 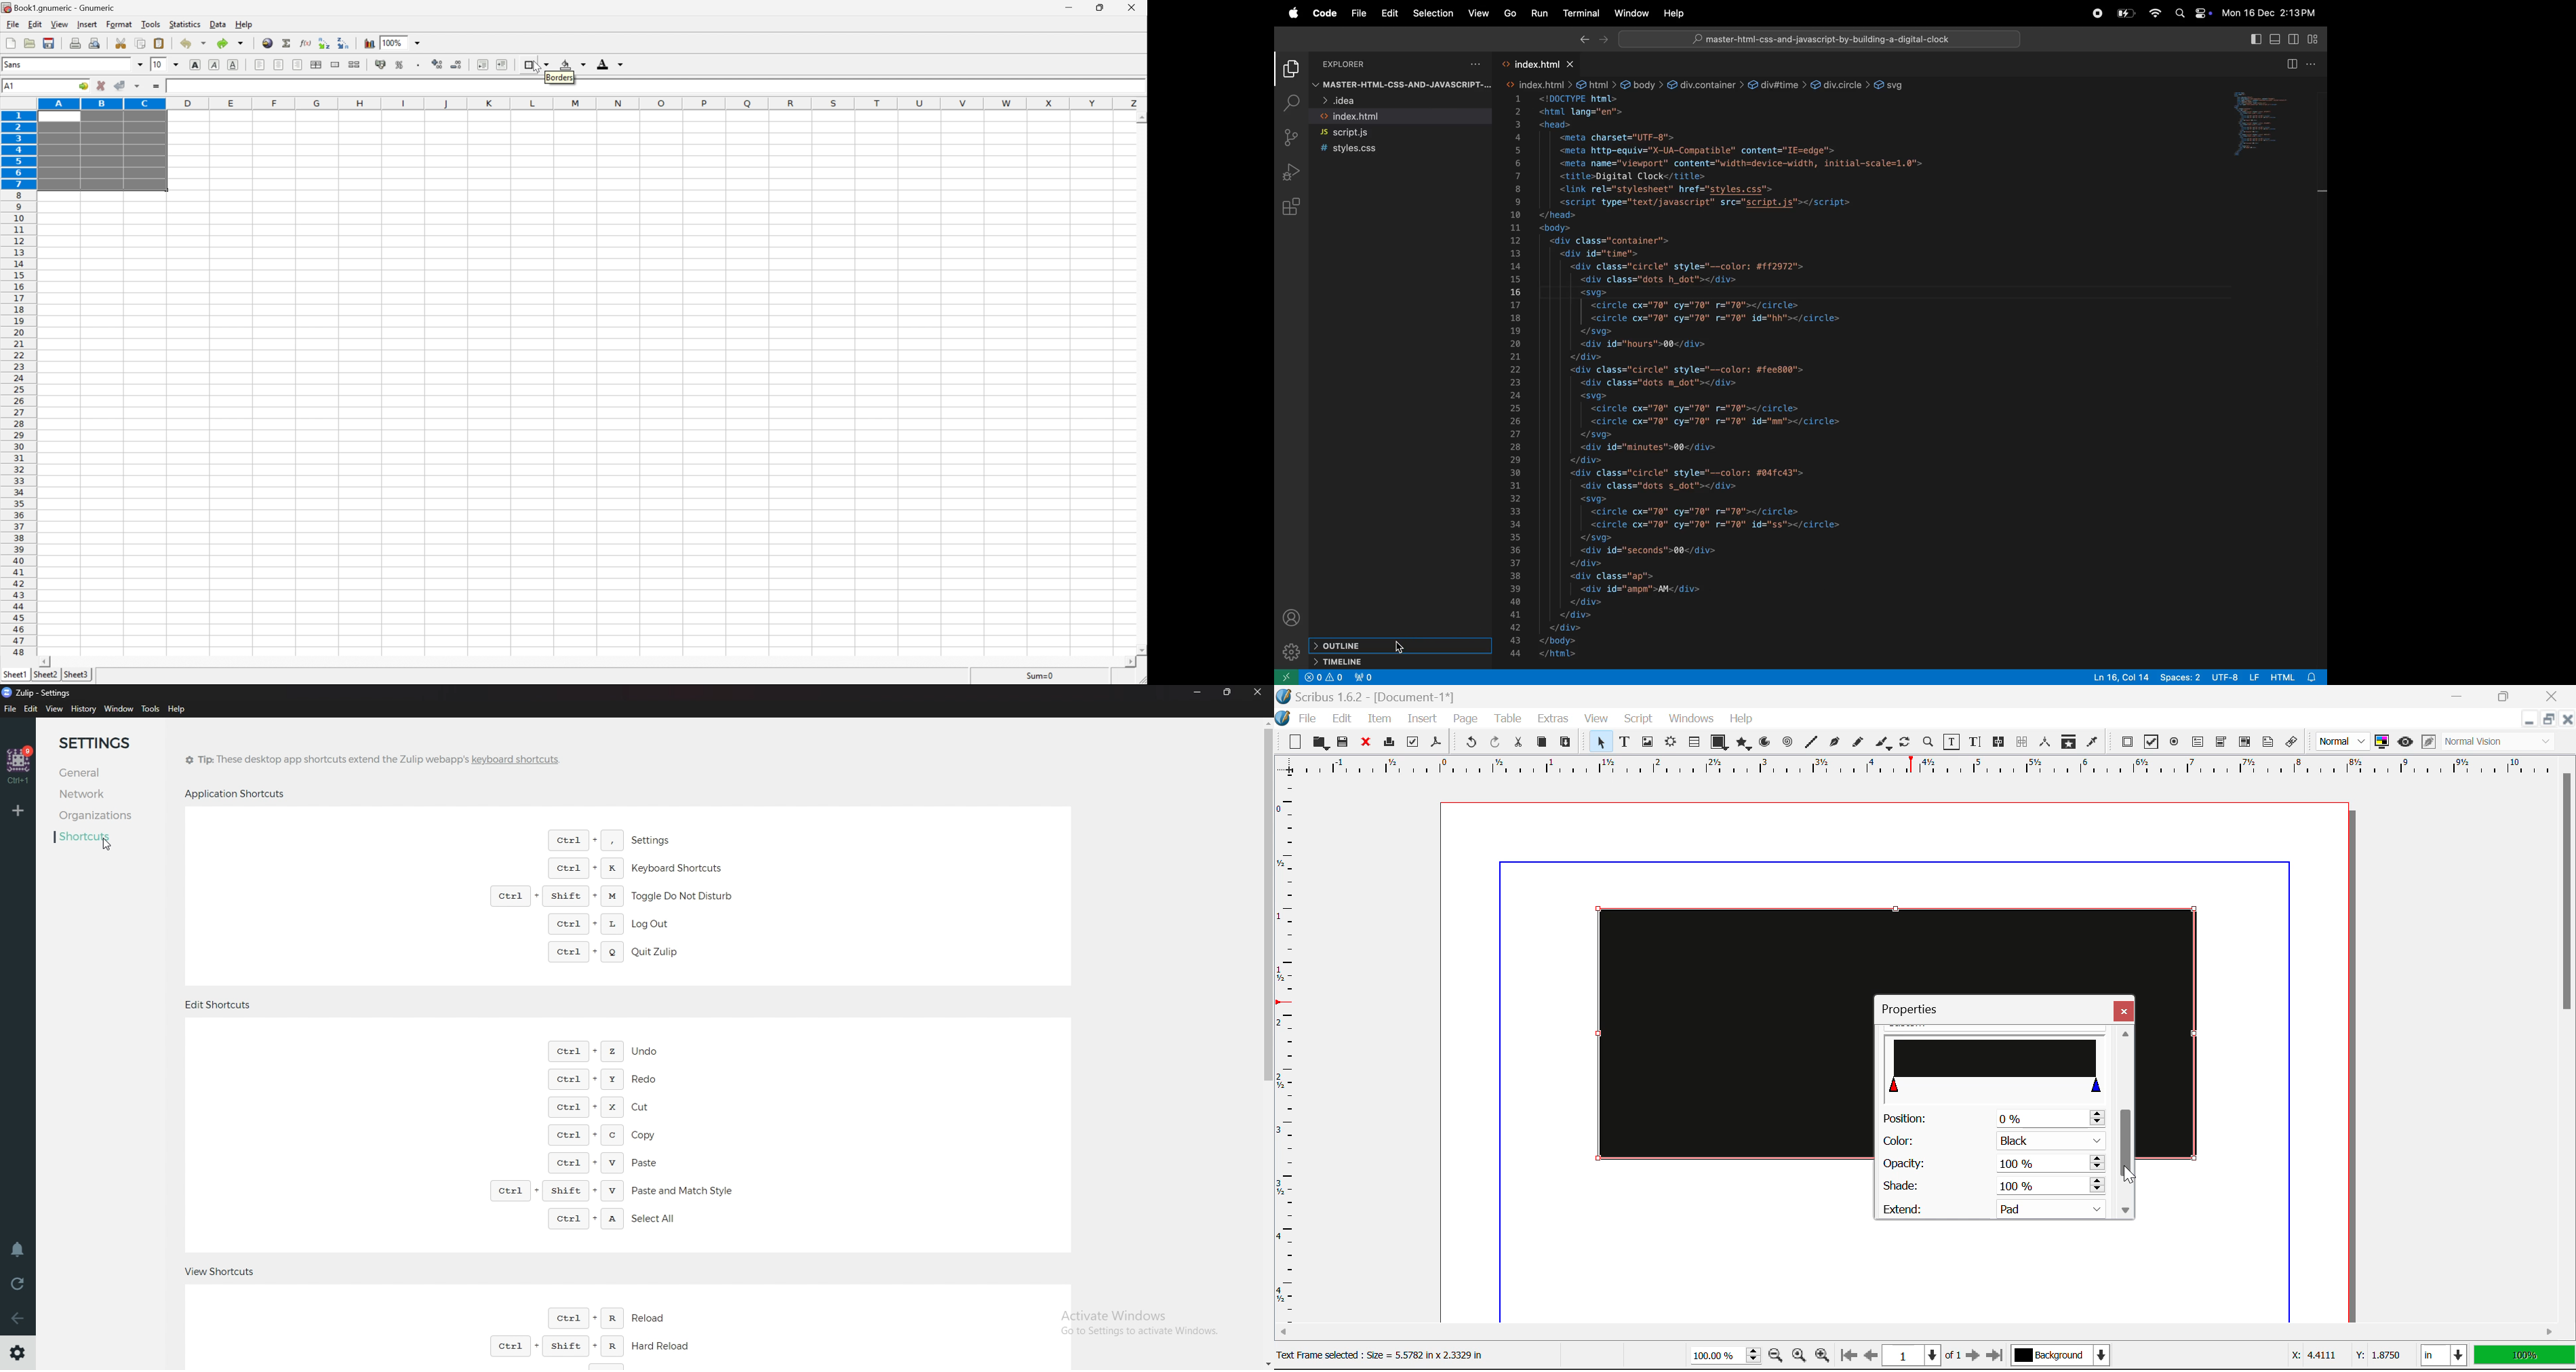 I want to click on 7R×3C, so click(x=35, y=86).